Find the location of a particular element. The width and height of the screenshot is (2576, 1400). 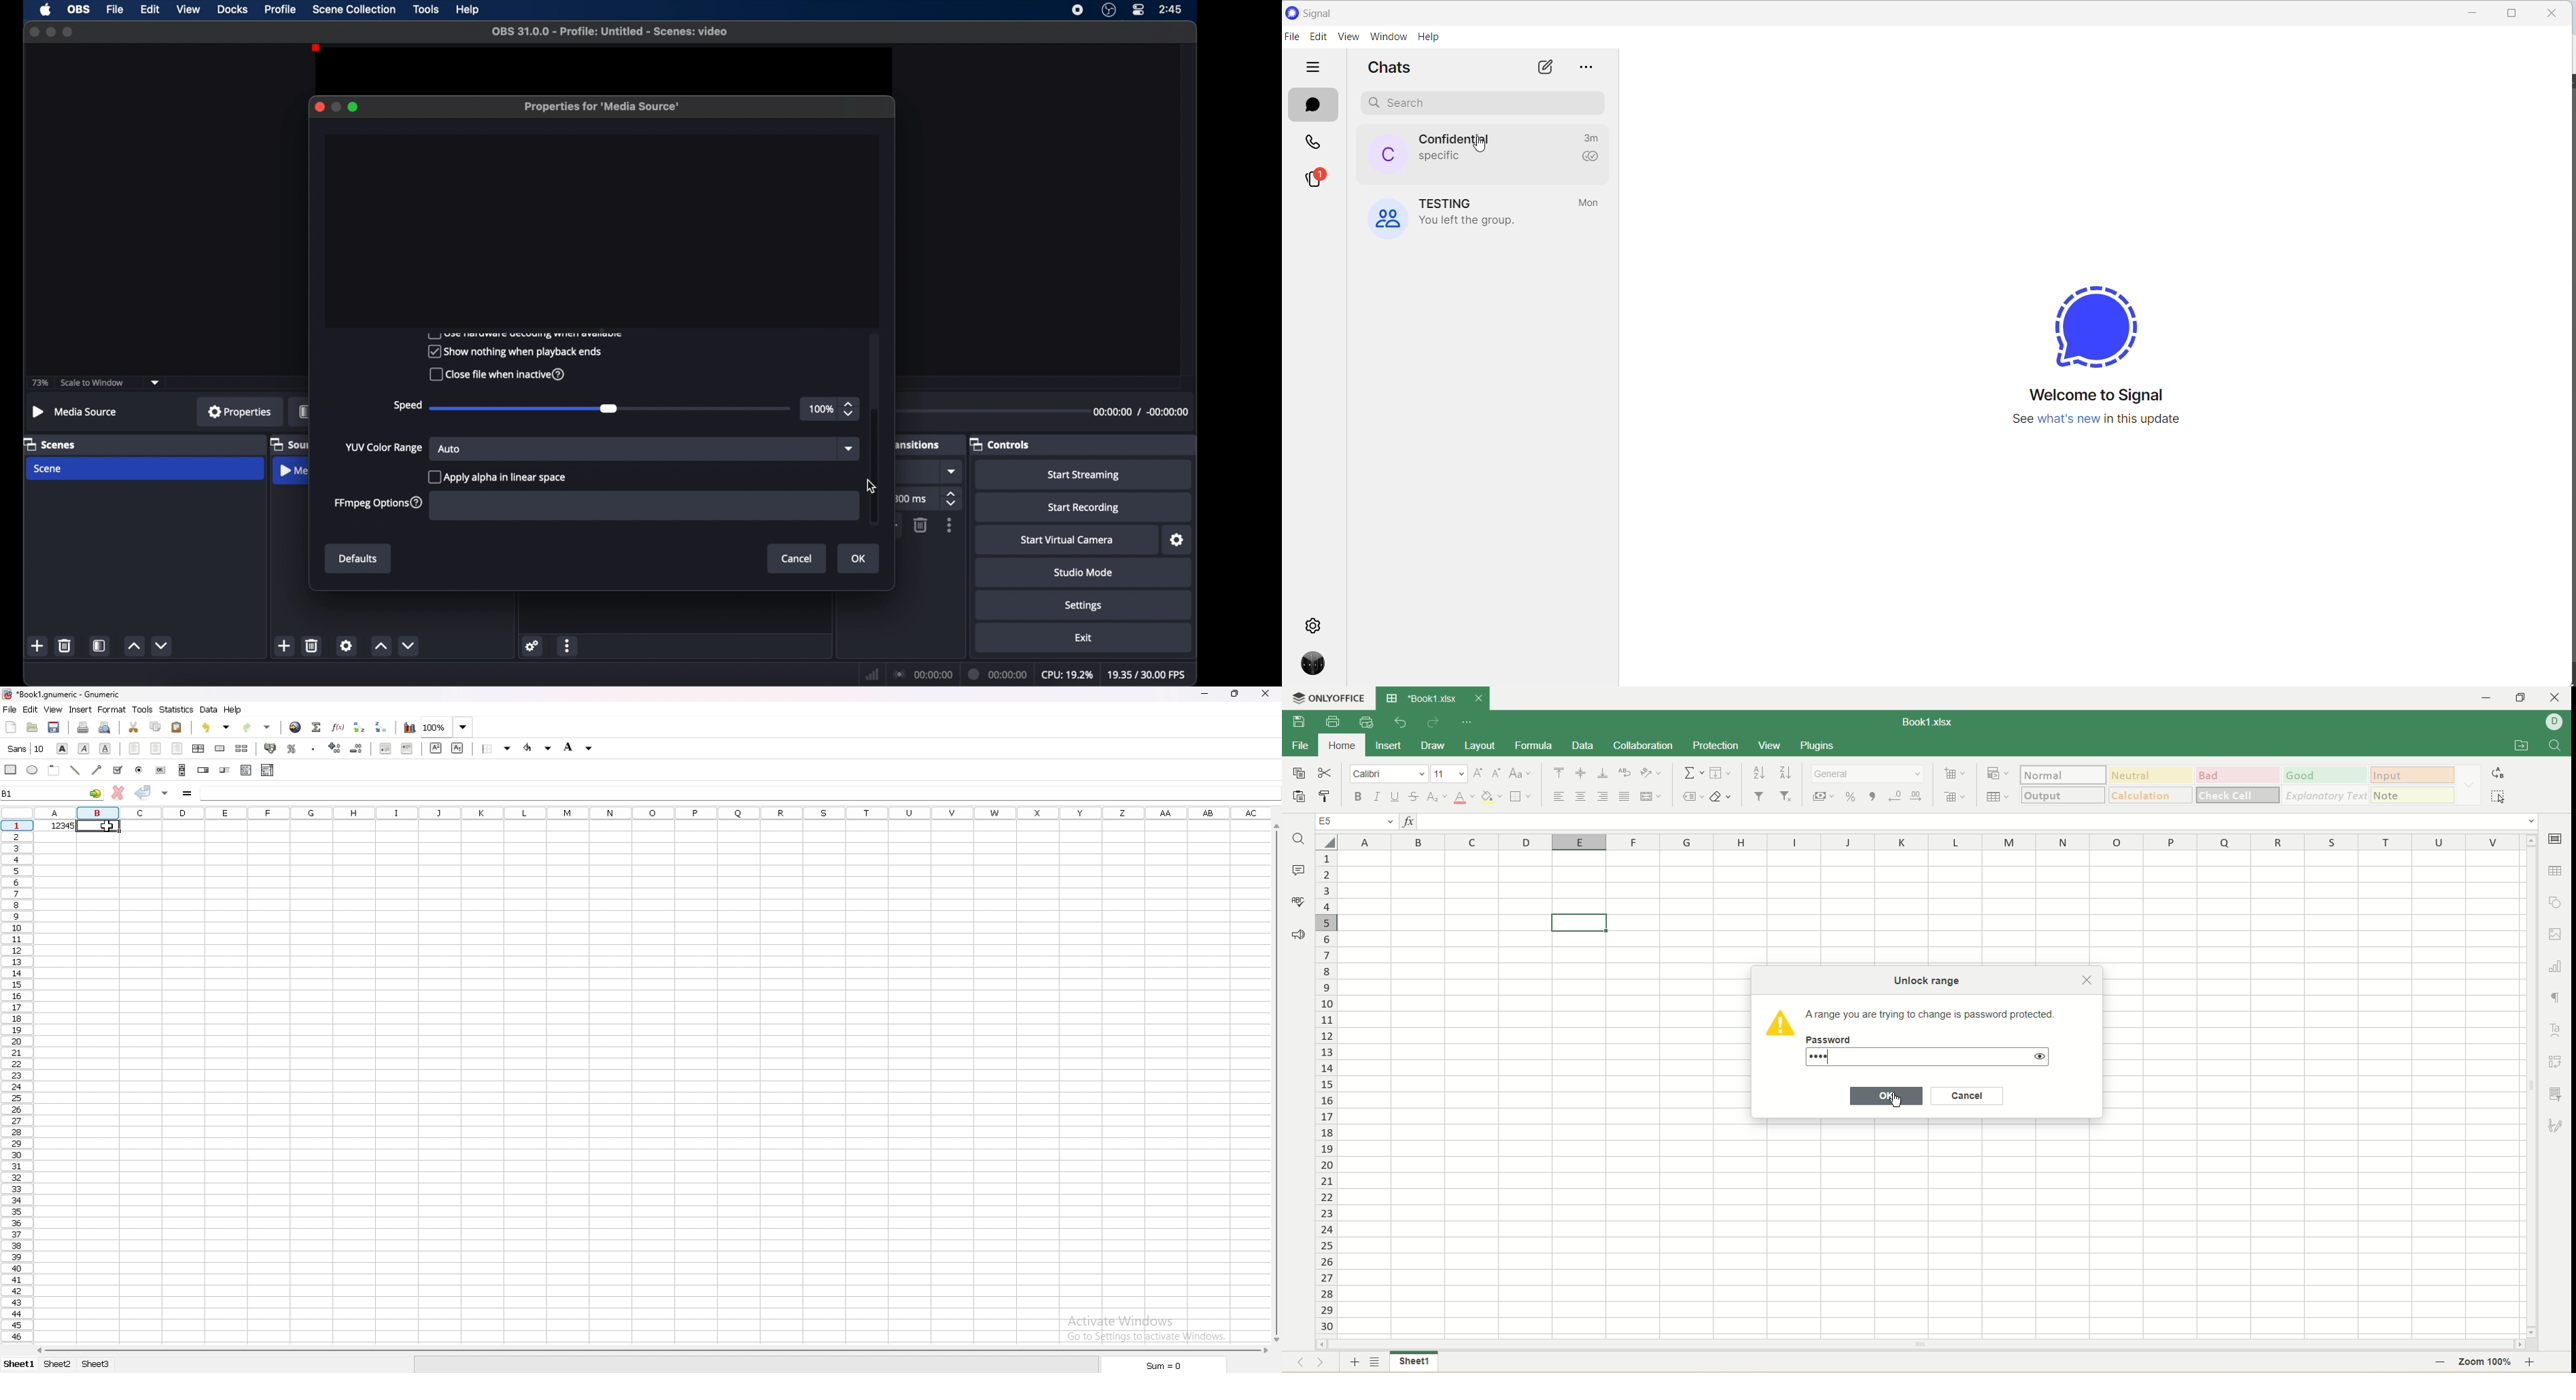

underline is located at coordinates (105, 749).